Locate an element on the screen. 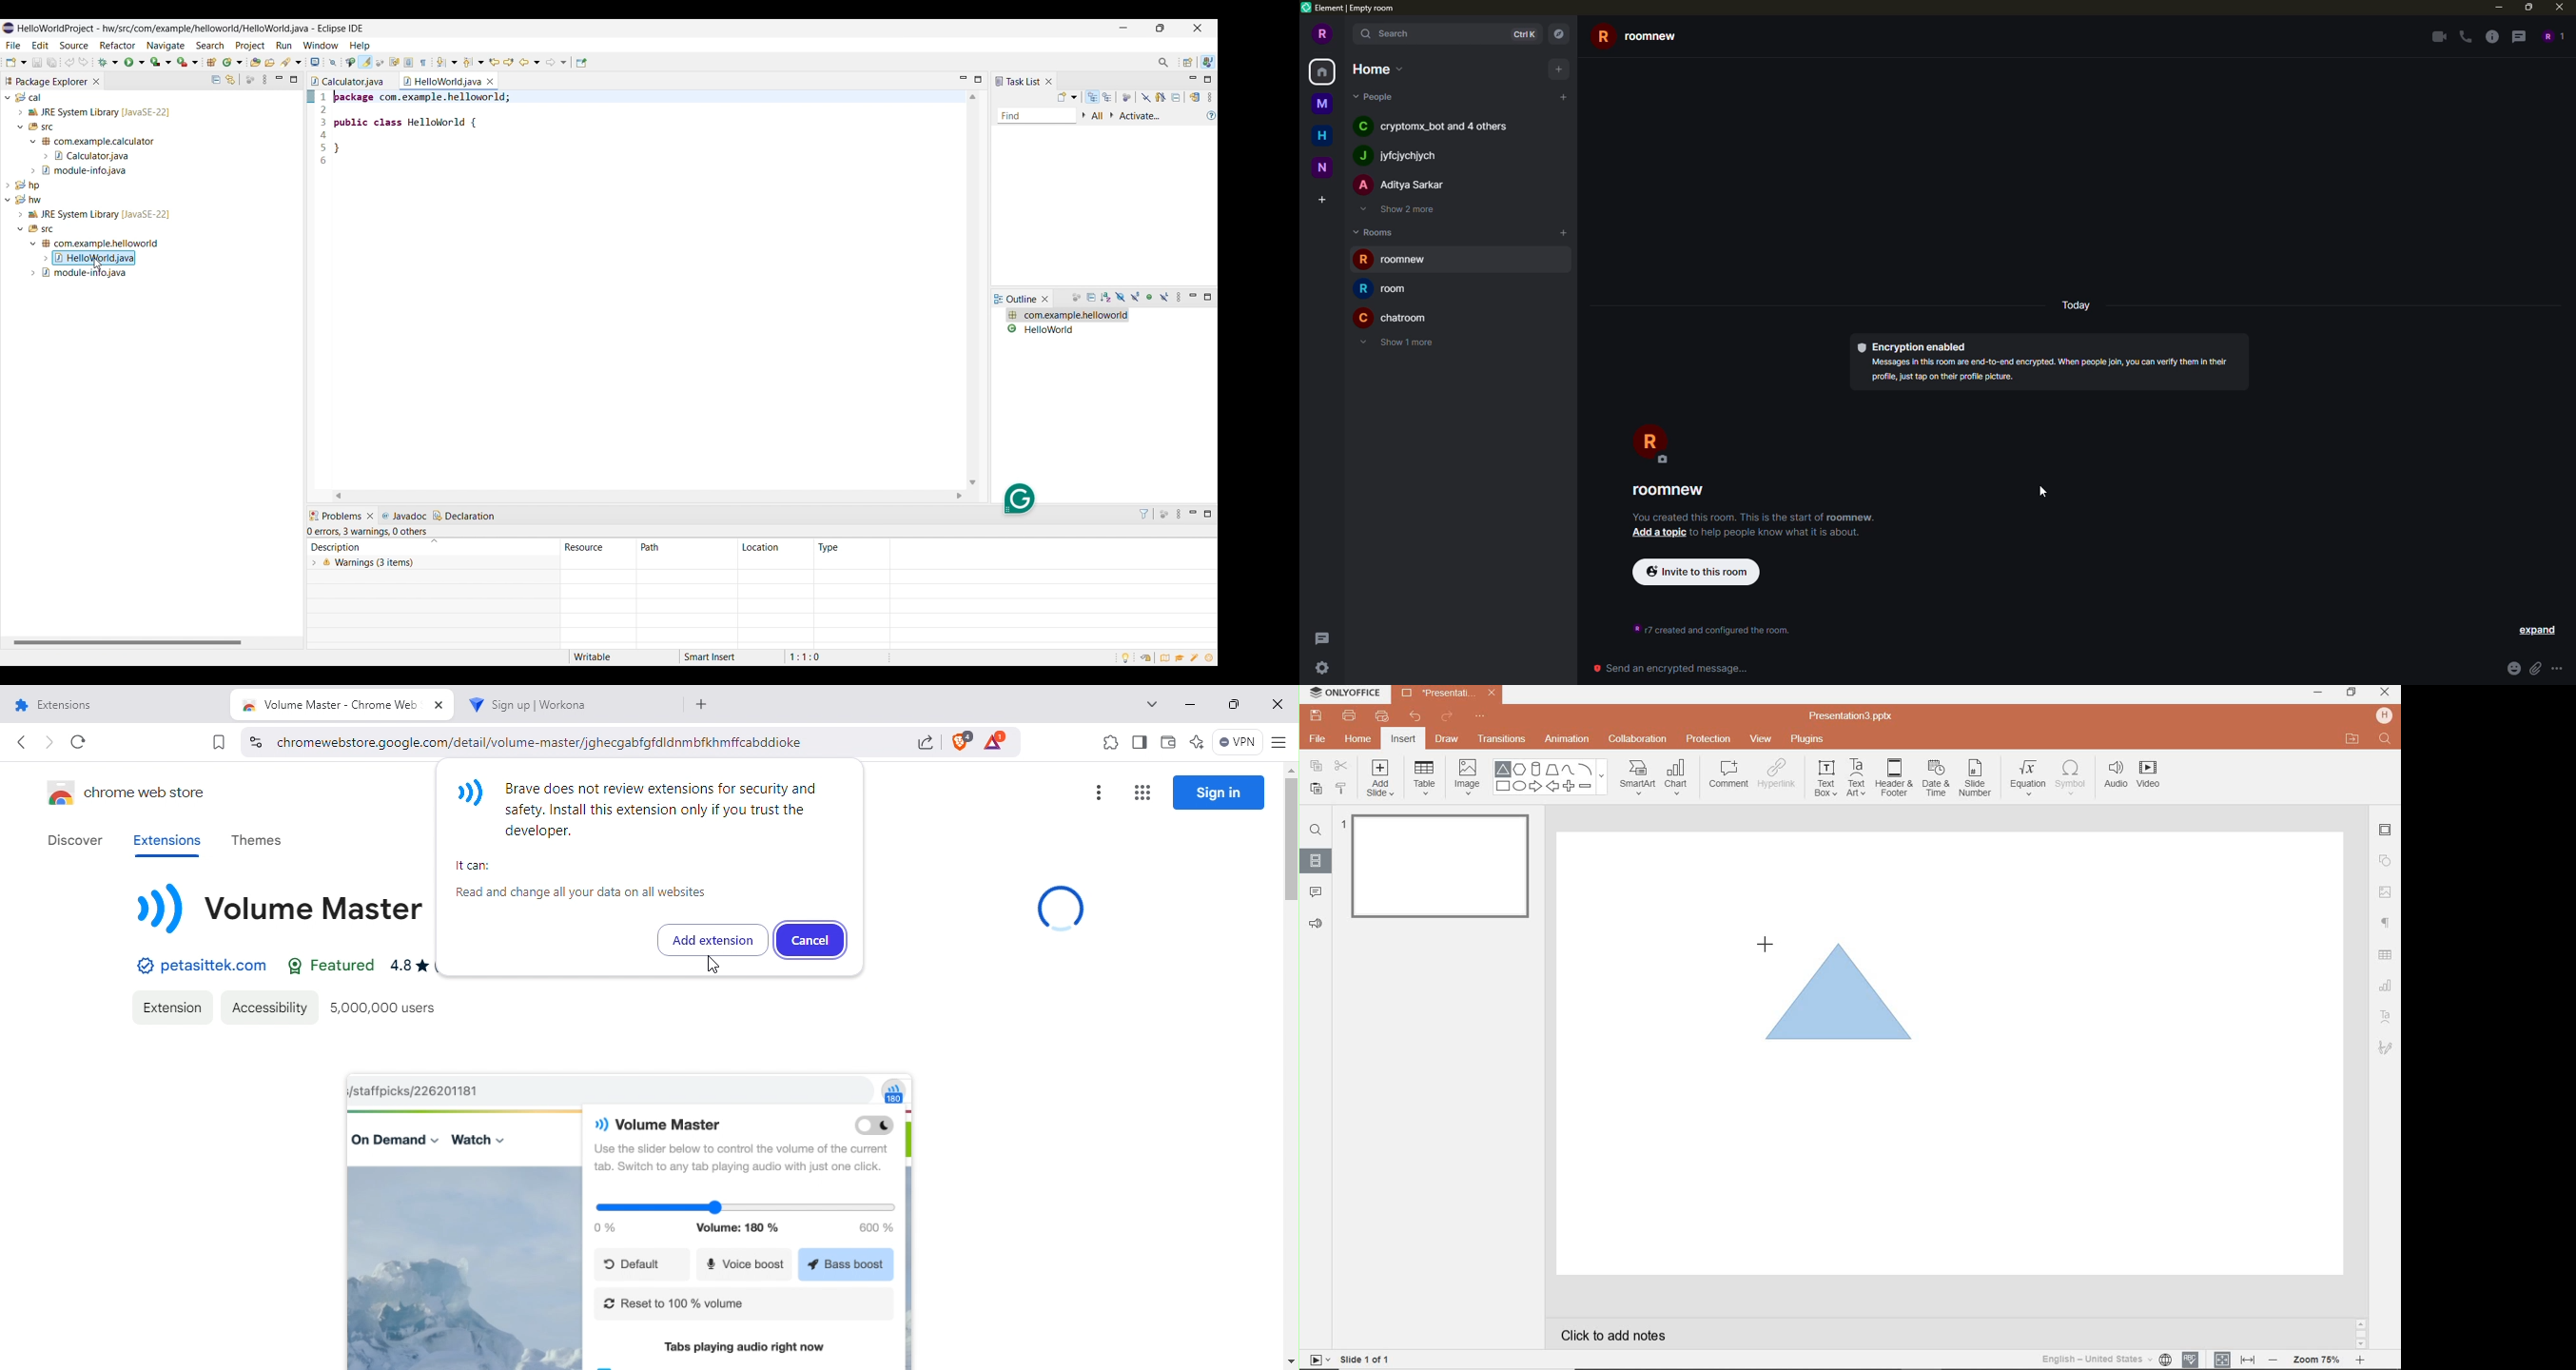  emoji is located at coordinates (2514, 668).